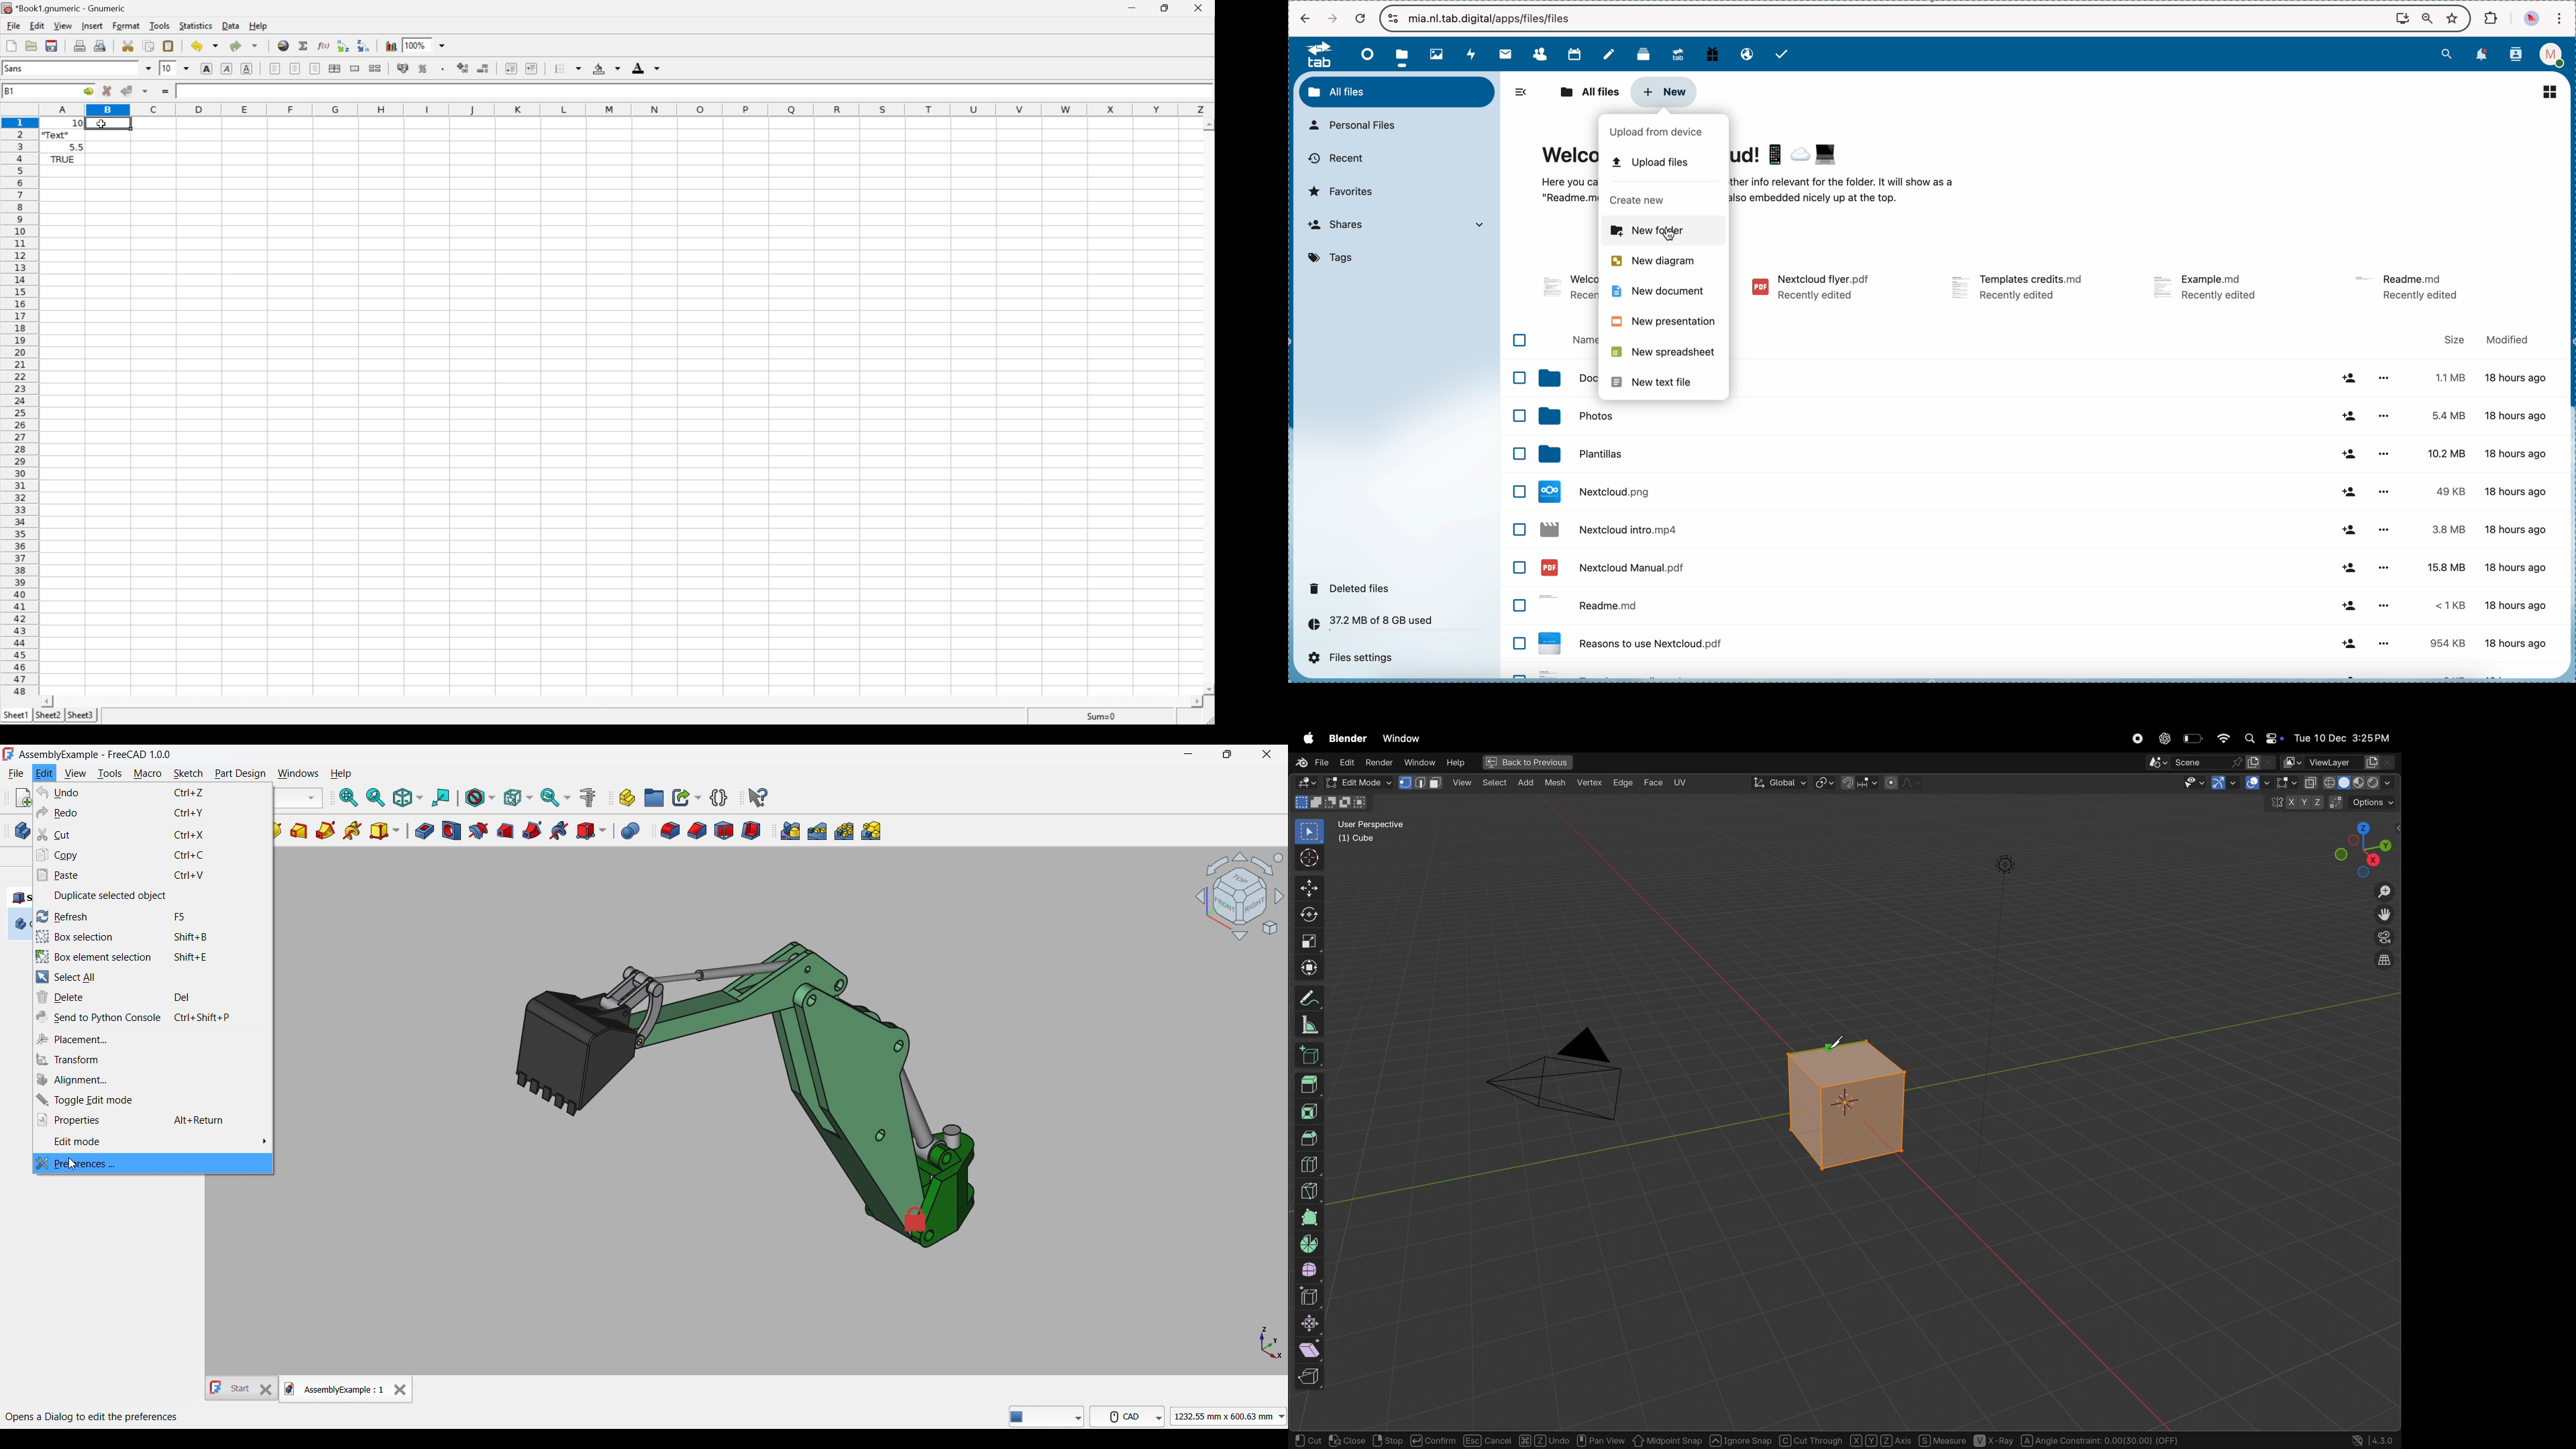 The image size is (2576, 1456). I want to click on Merge a range of cells, so click(356, 68).